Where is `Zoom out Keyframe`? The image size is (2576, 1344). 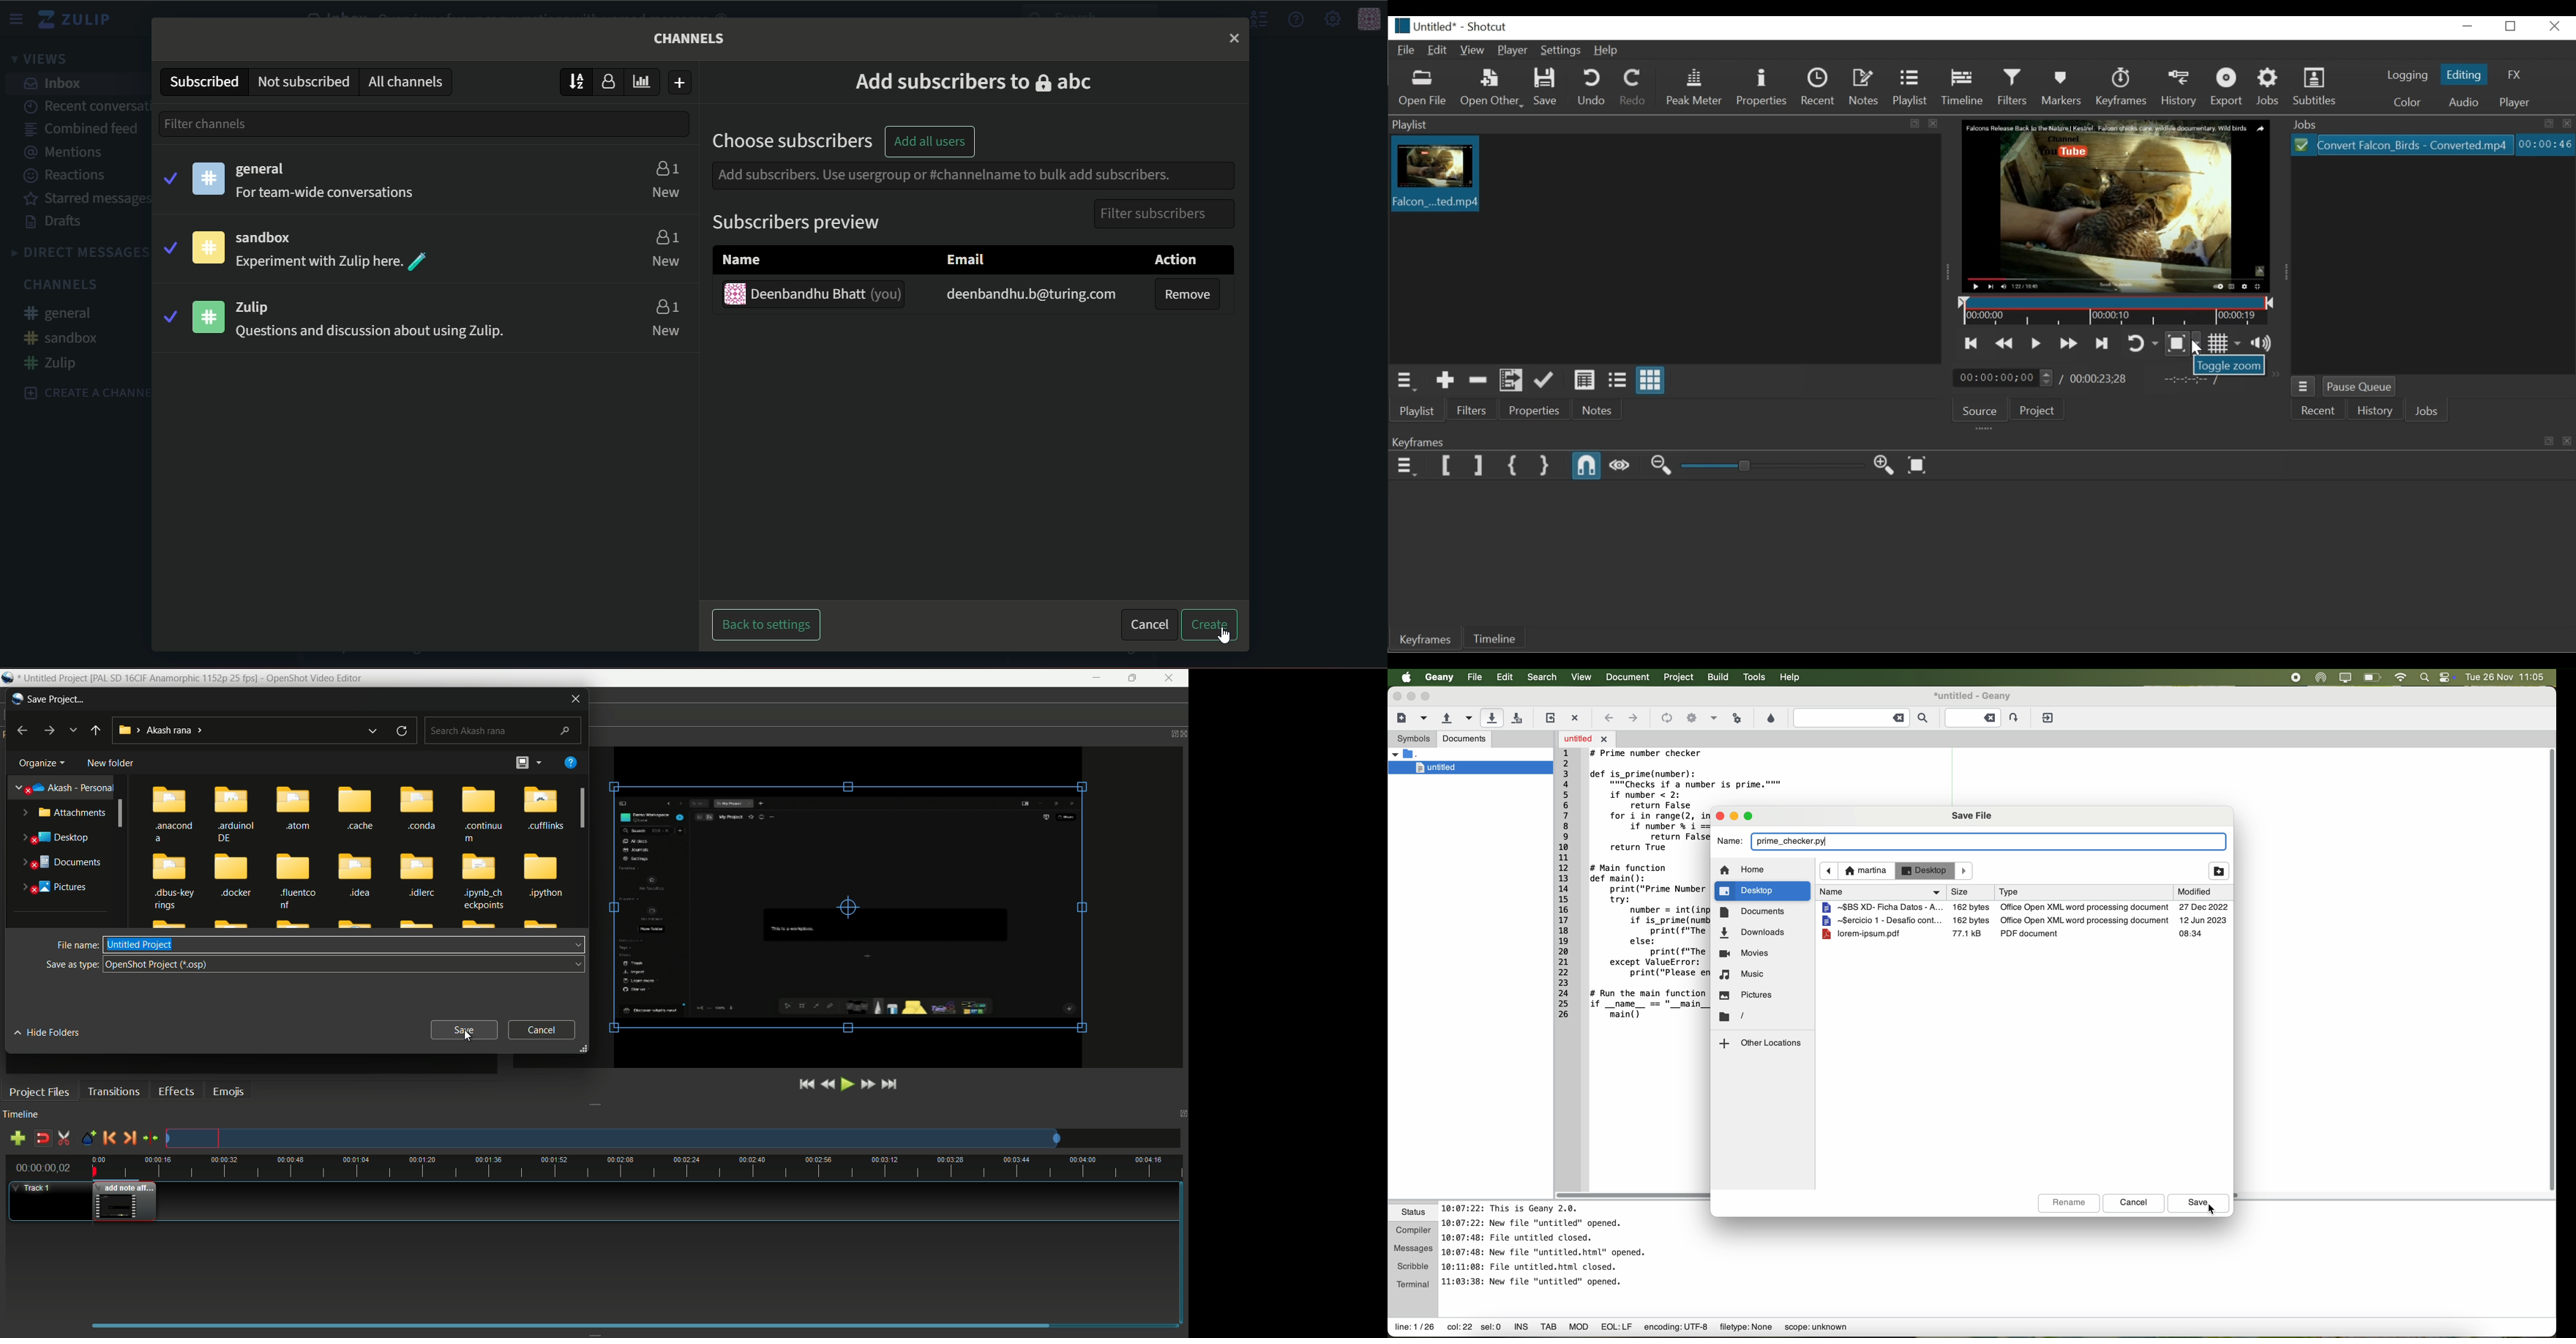
Zoom out Keyframe is located at coordinates (1884, 466).